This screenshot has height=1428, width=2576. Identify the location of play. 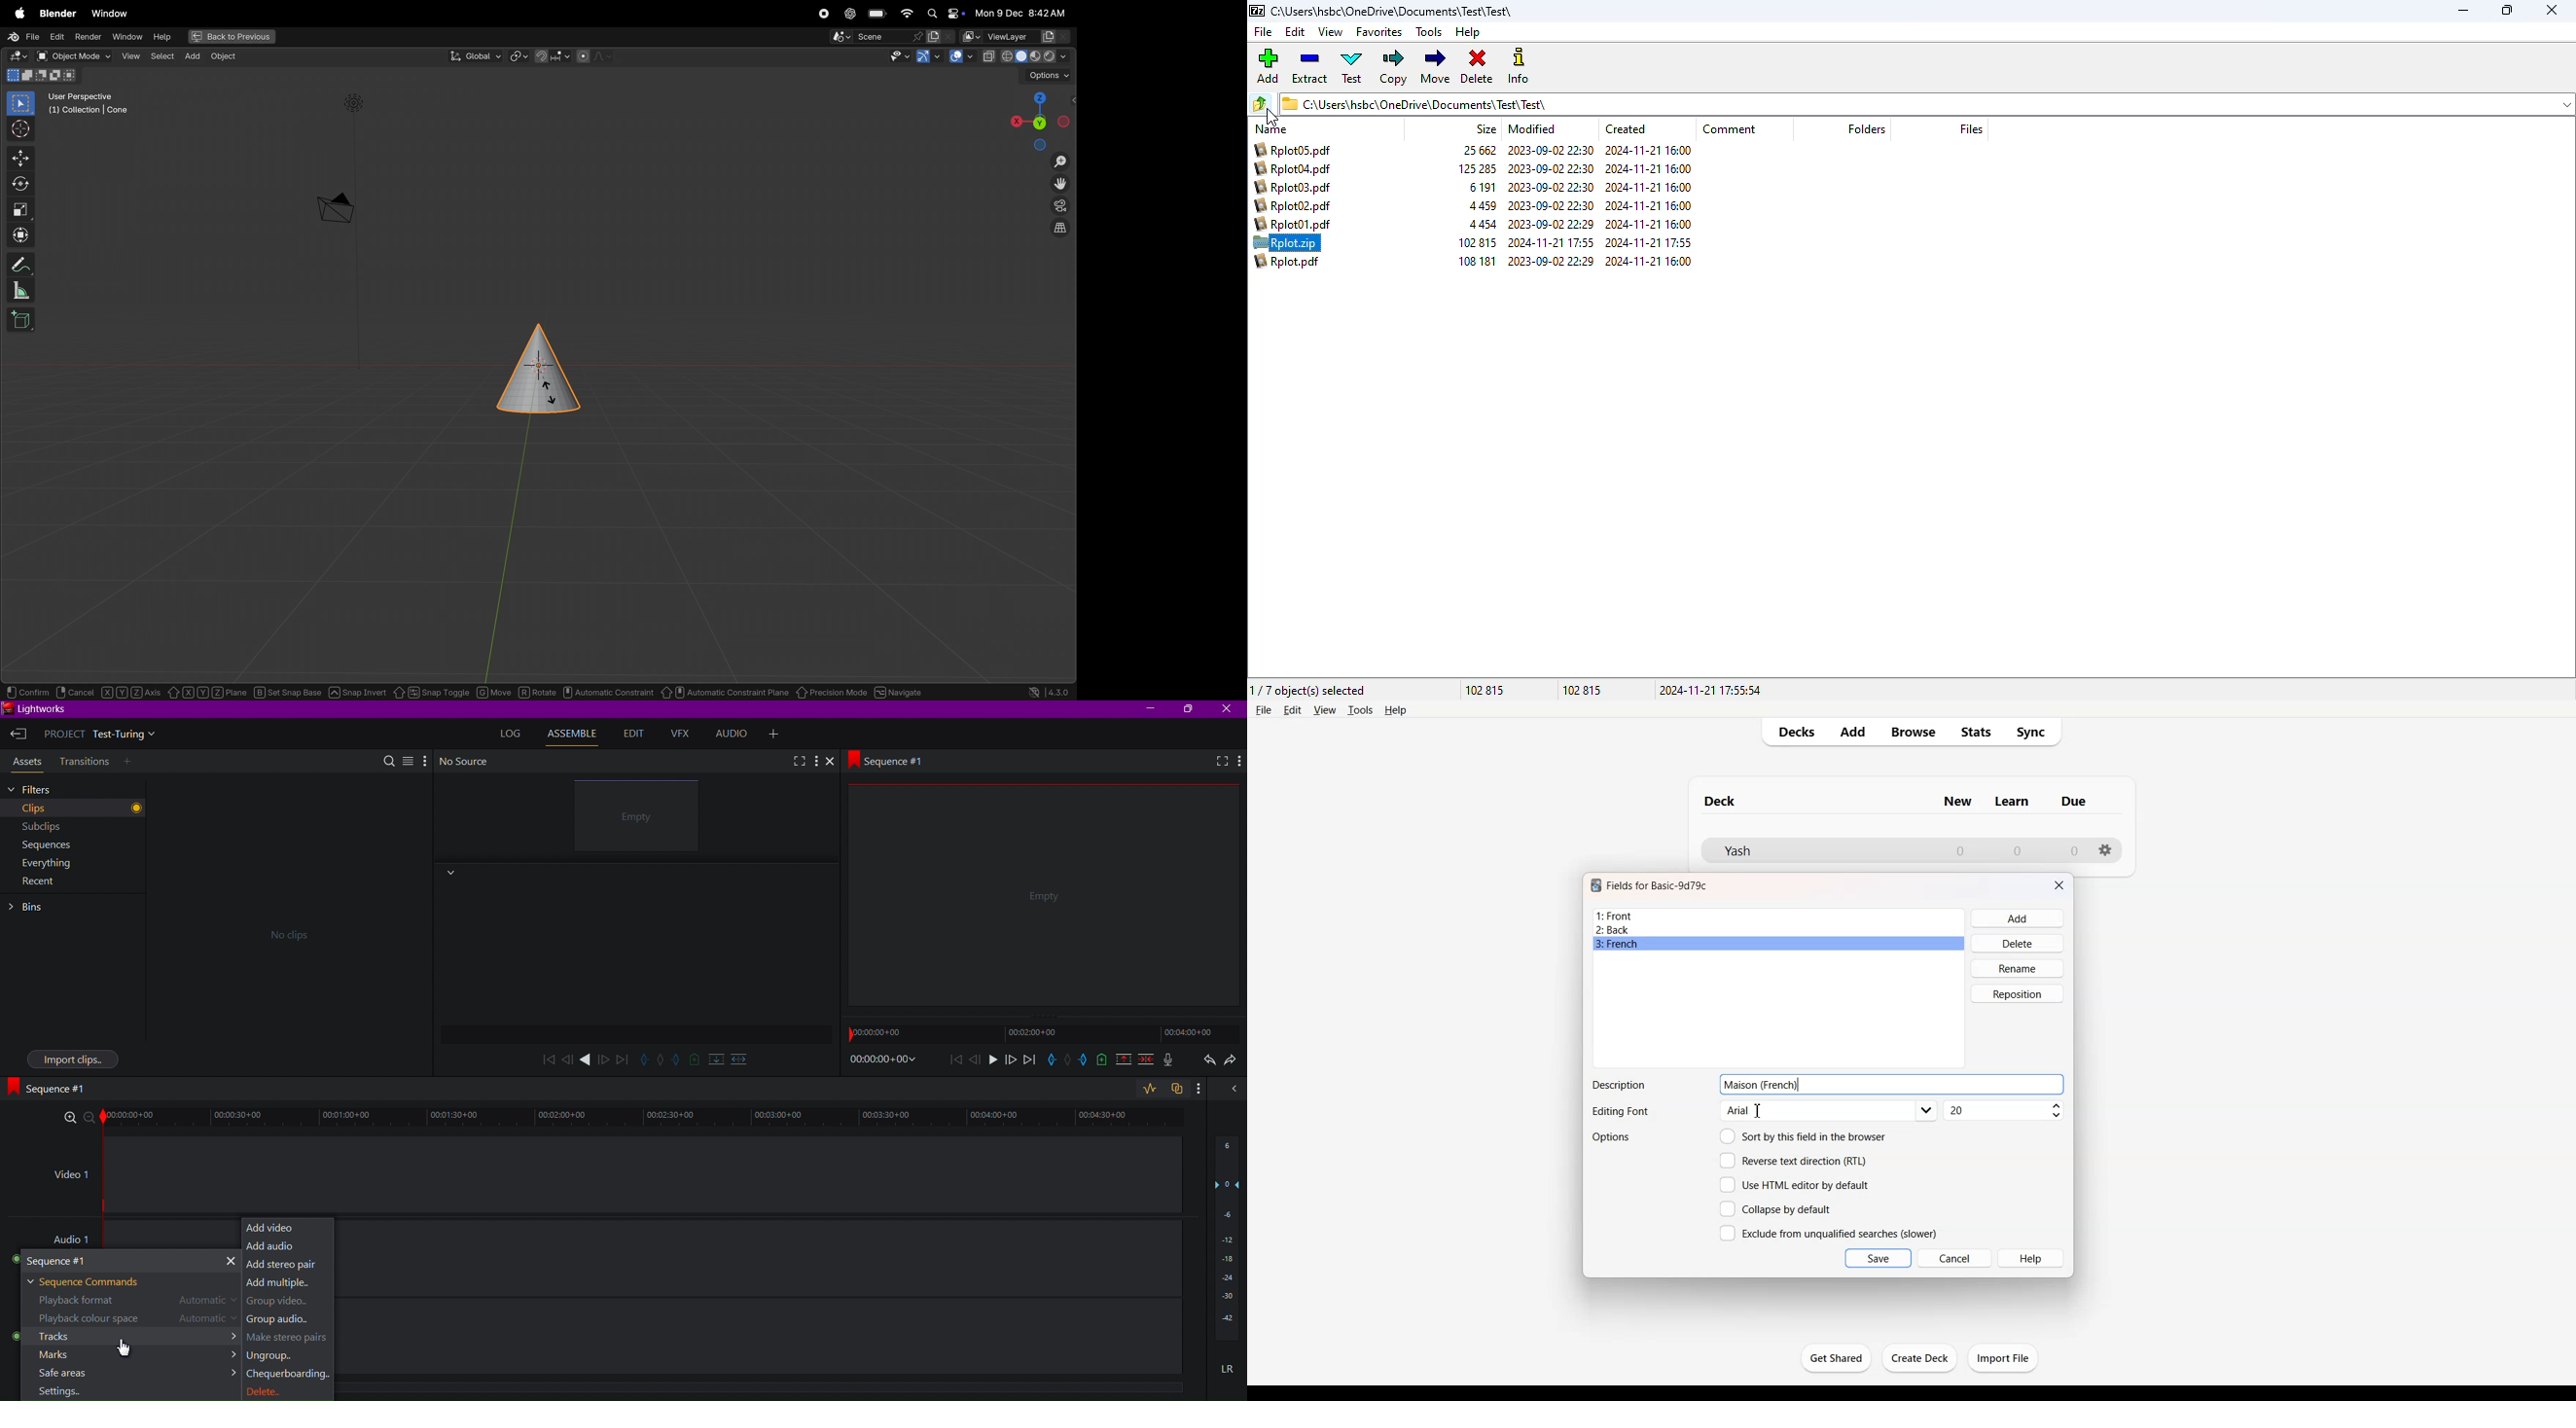
(992, 1062).